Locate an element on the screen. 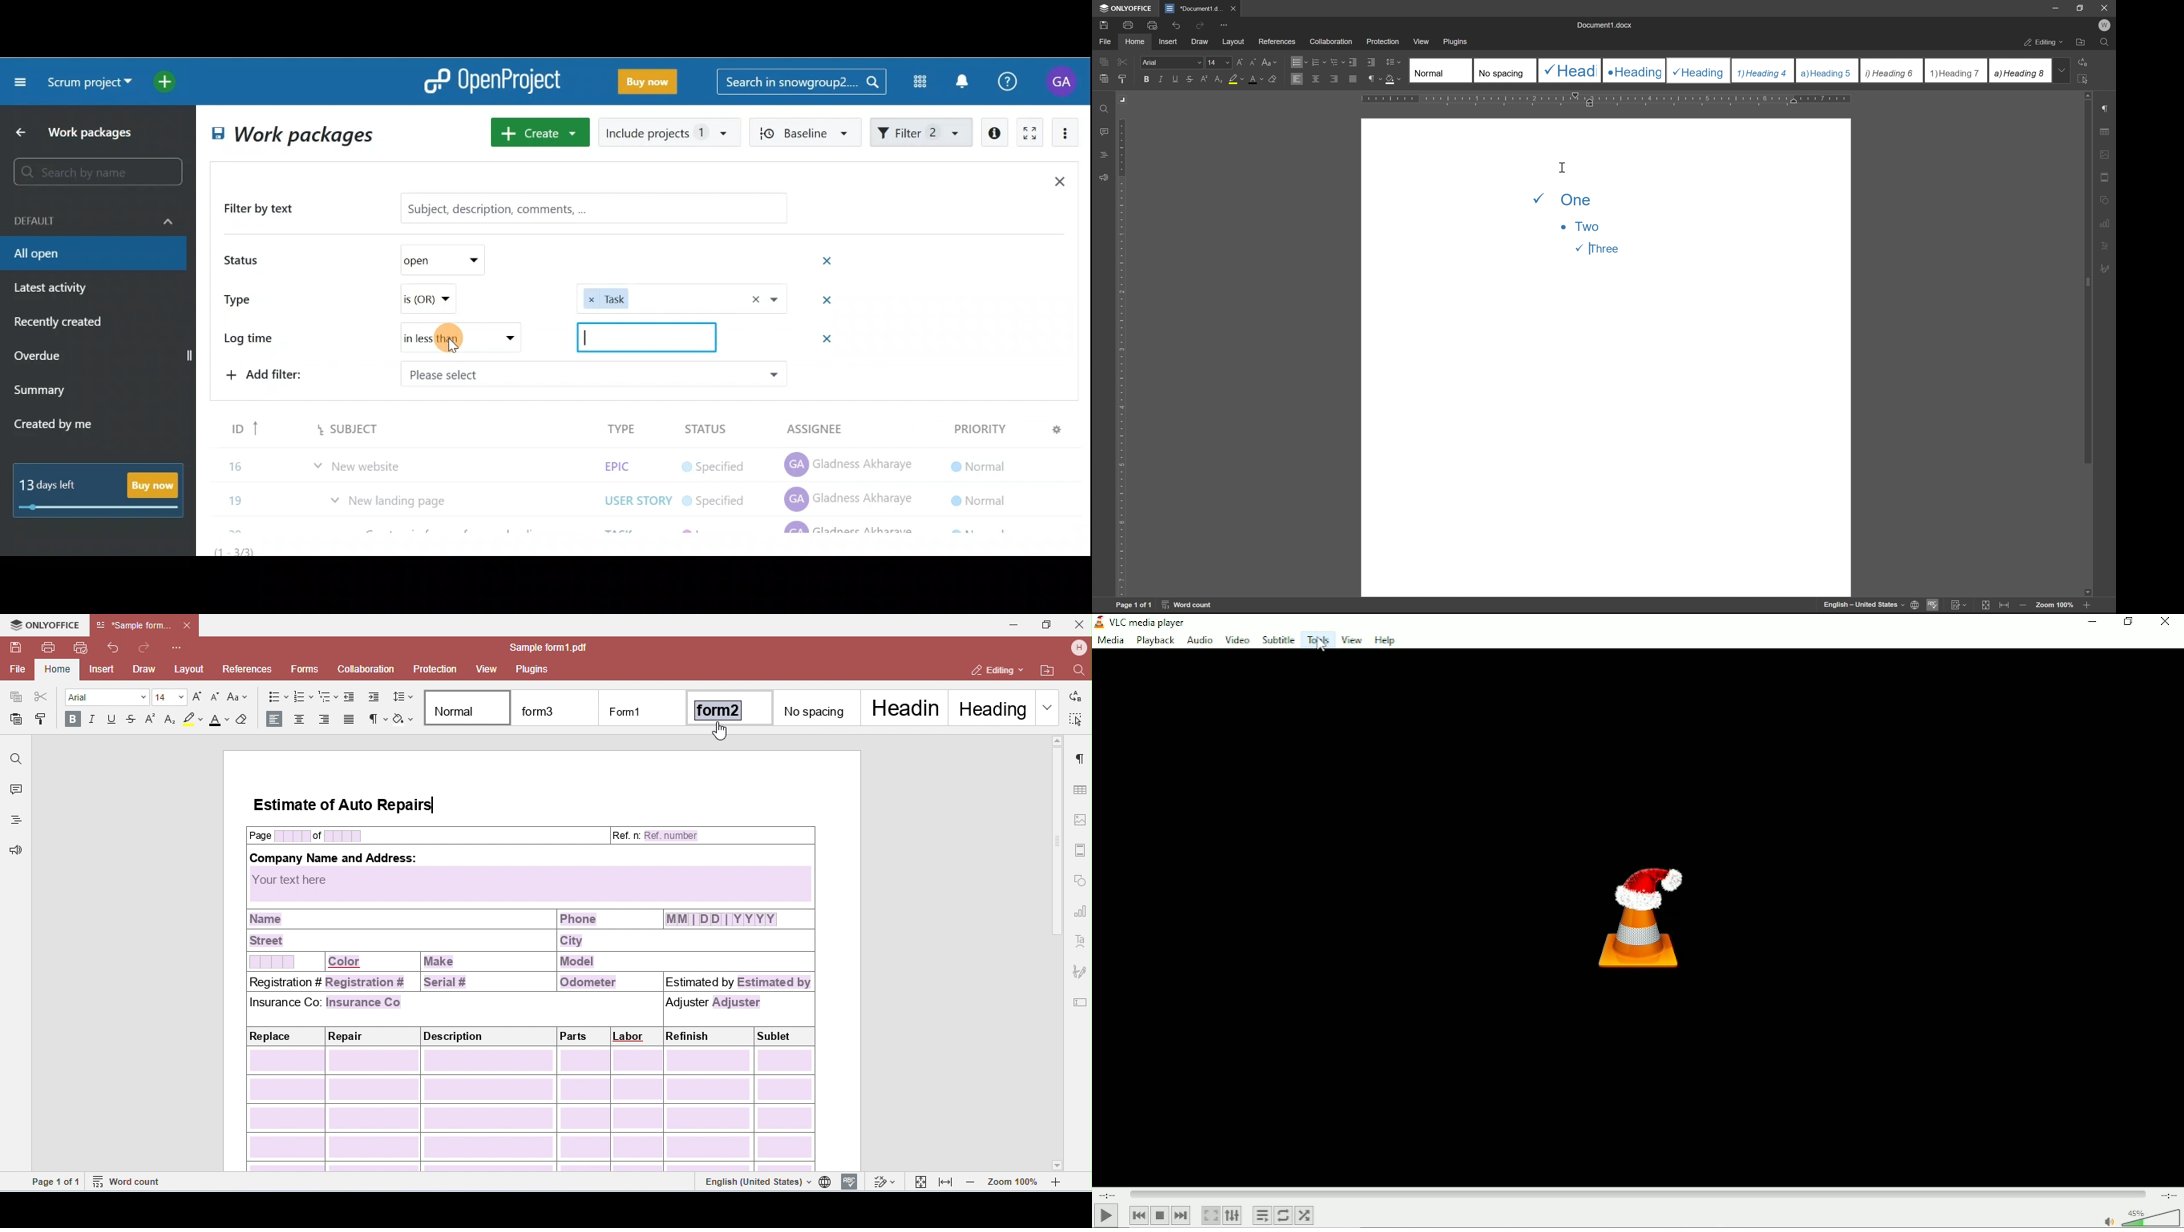 The width and height of the screenshot is (2184, 1232). Total duration is located at coordinates (2169, 1195).